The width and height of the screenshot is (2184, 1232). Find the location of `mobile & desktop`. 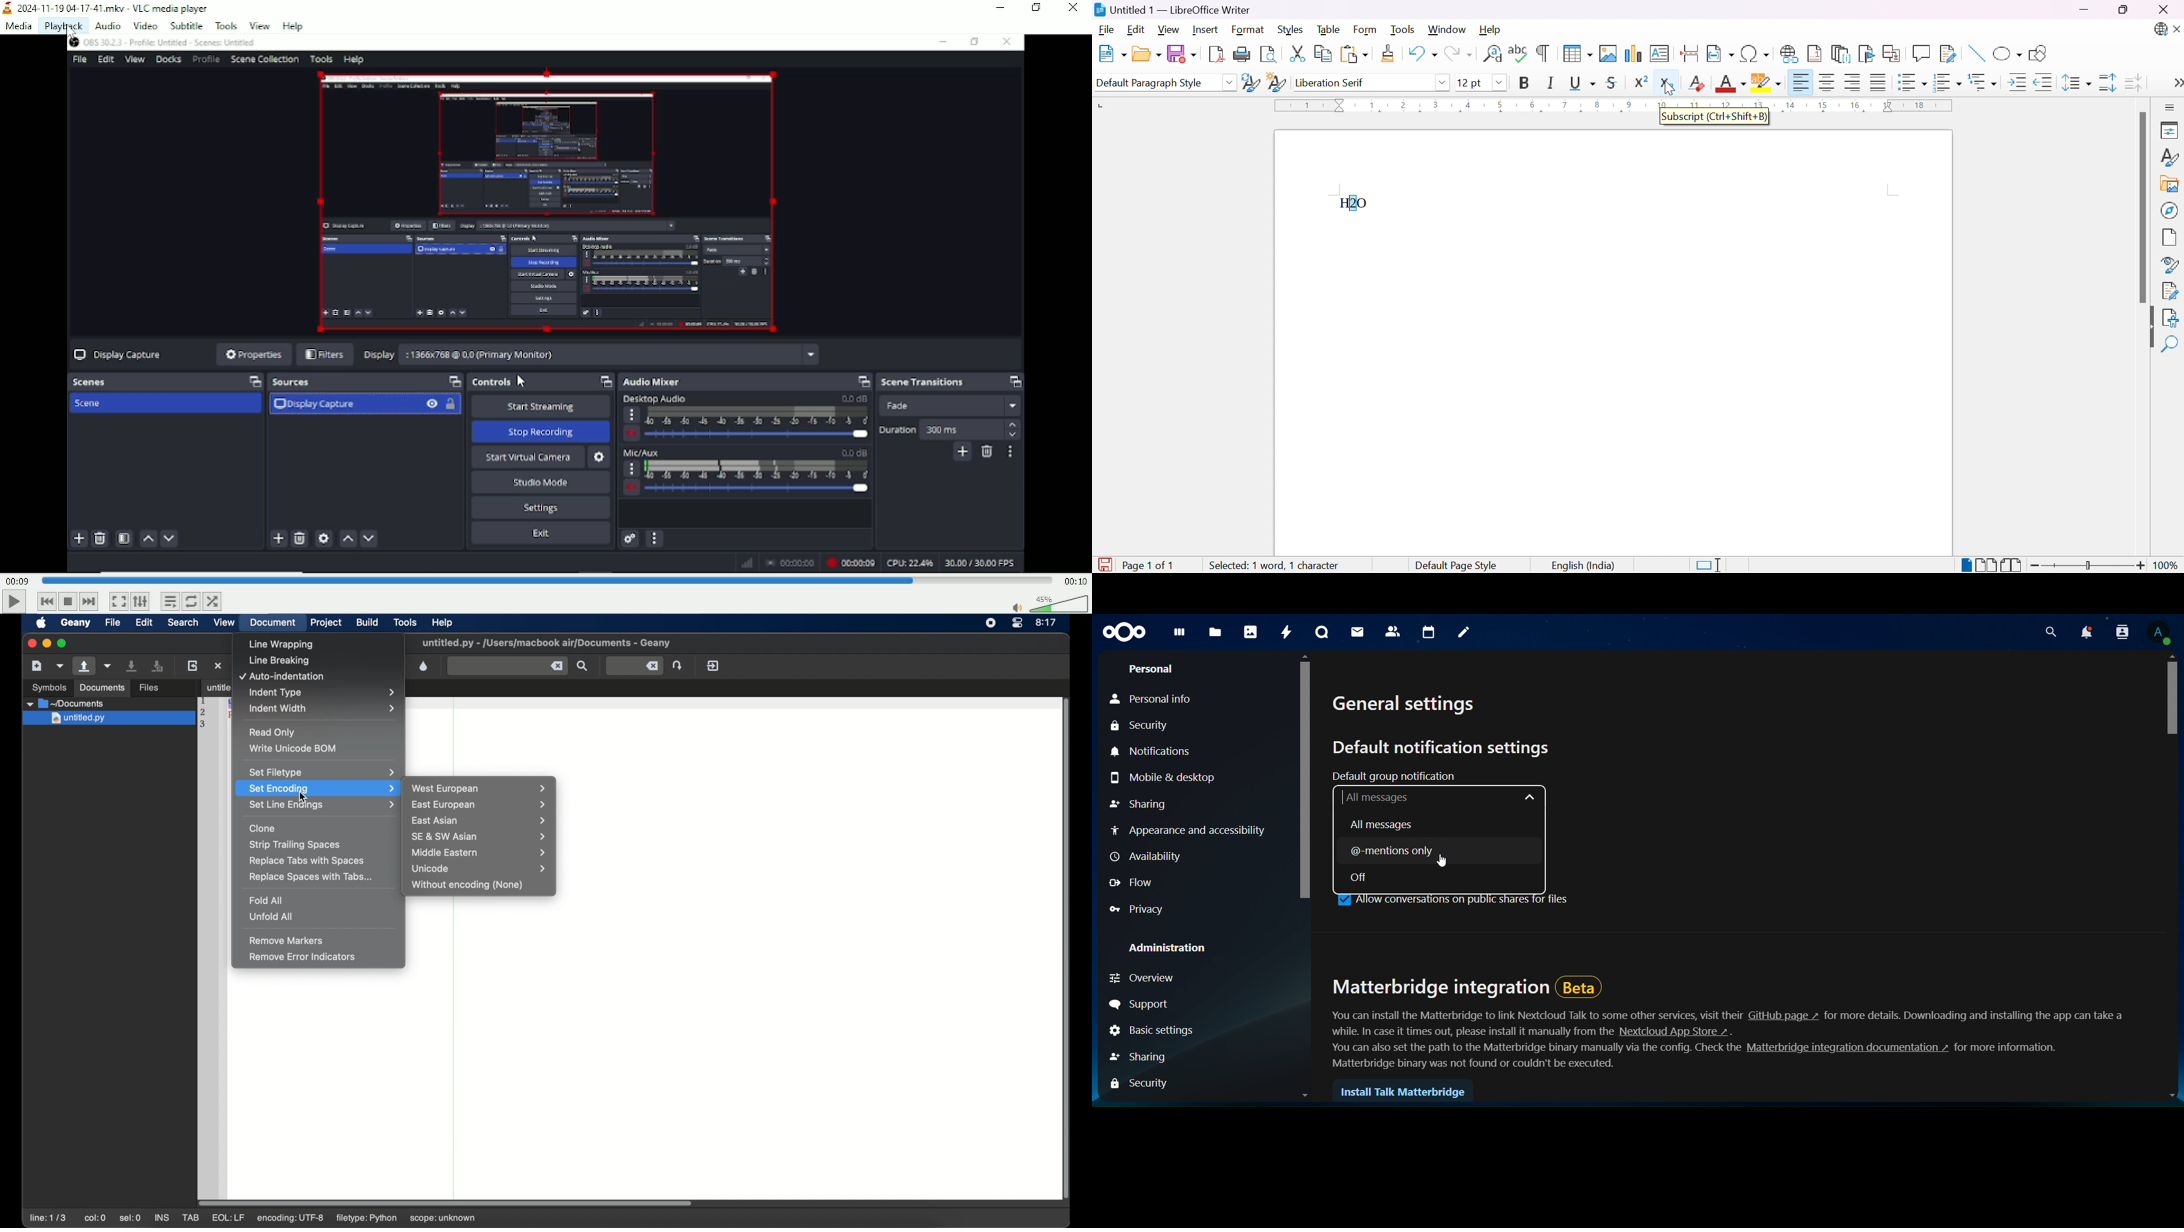

mobile & desktop is located at coordinates (1161, 775).